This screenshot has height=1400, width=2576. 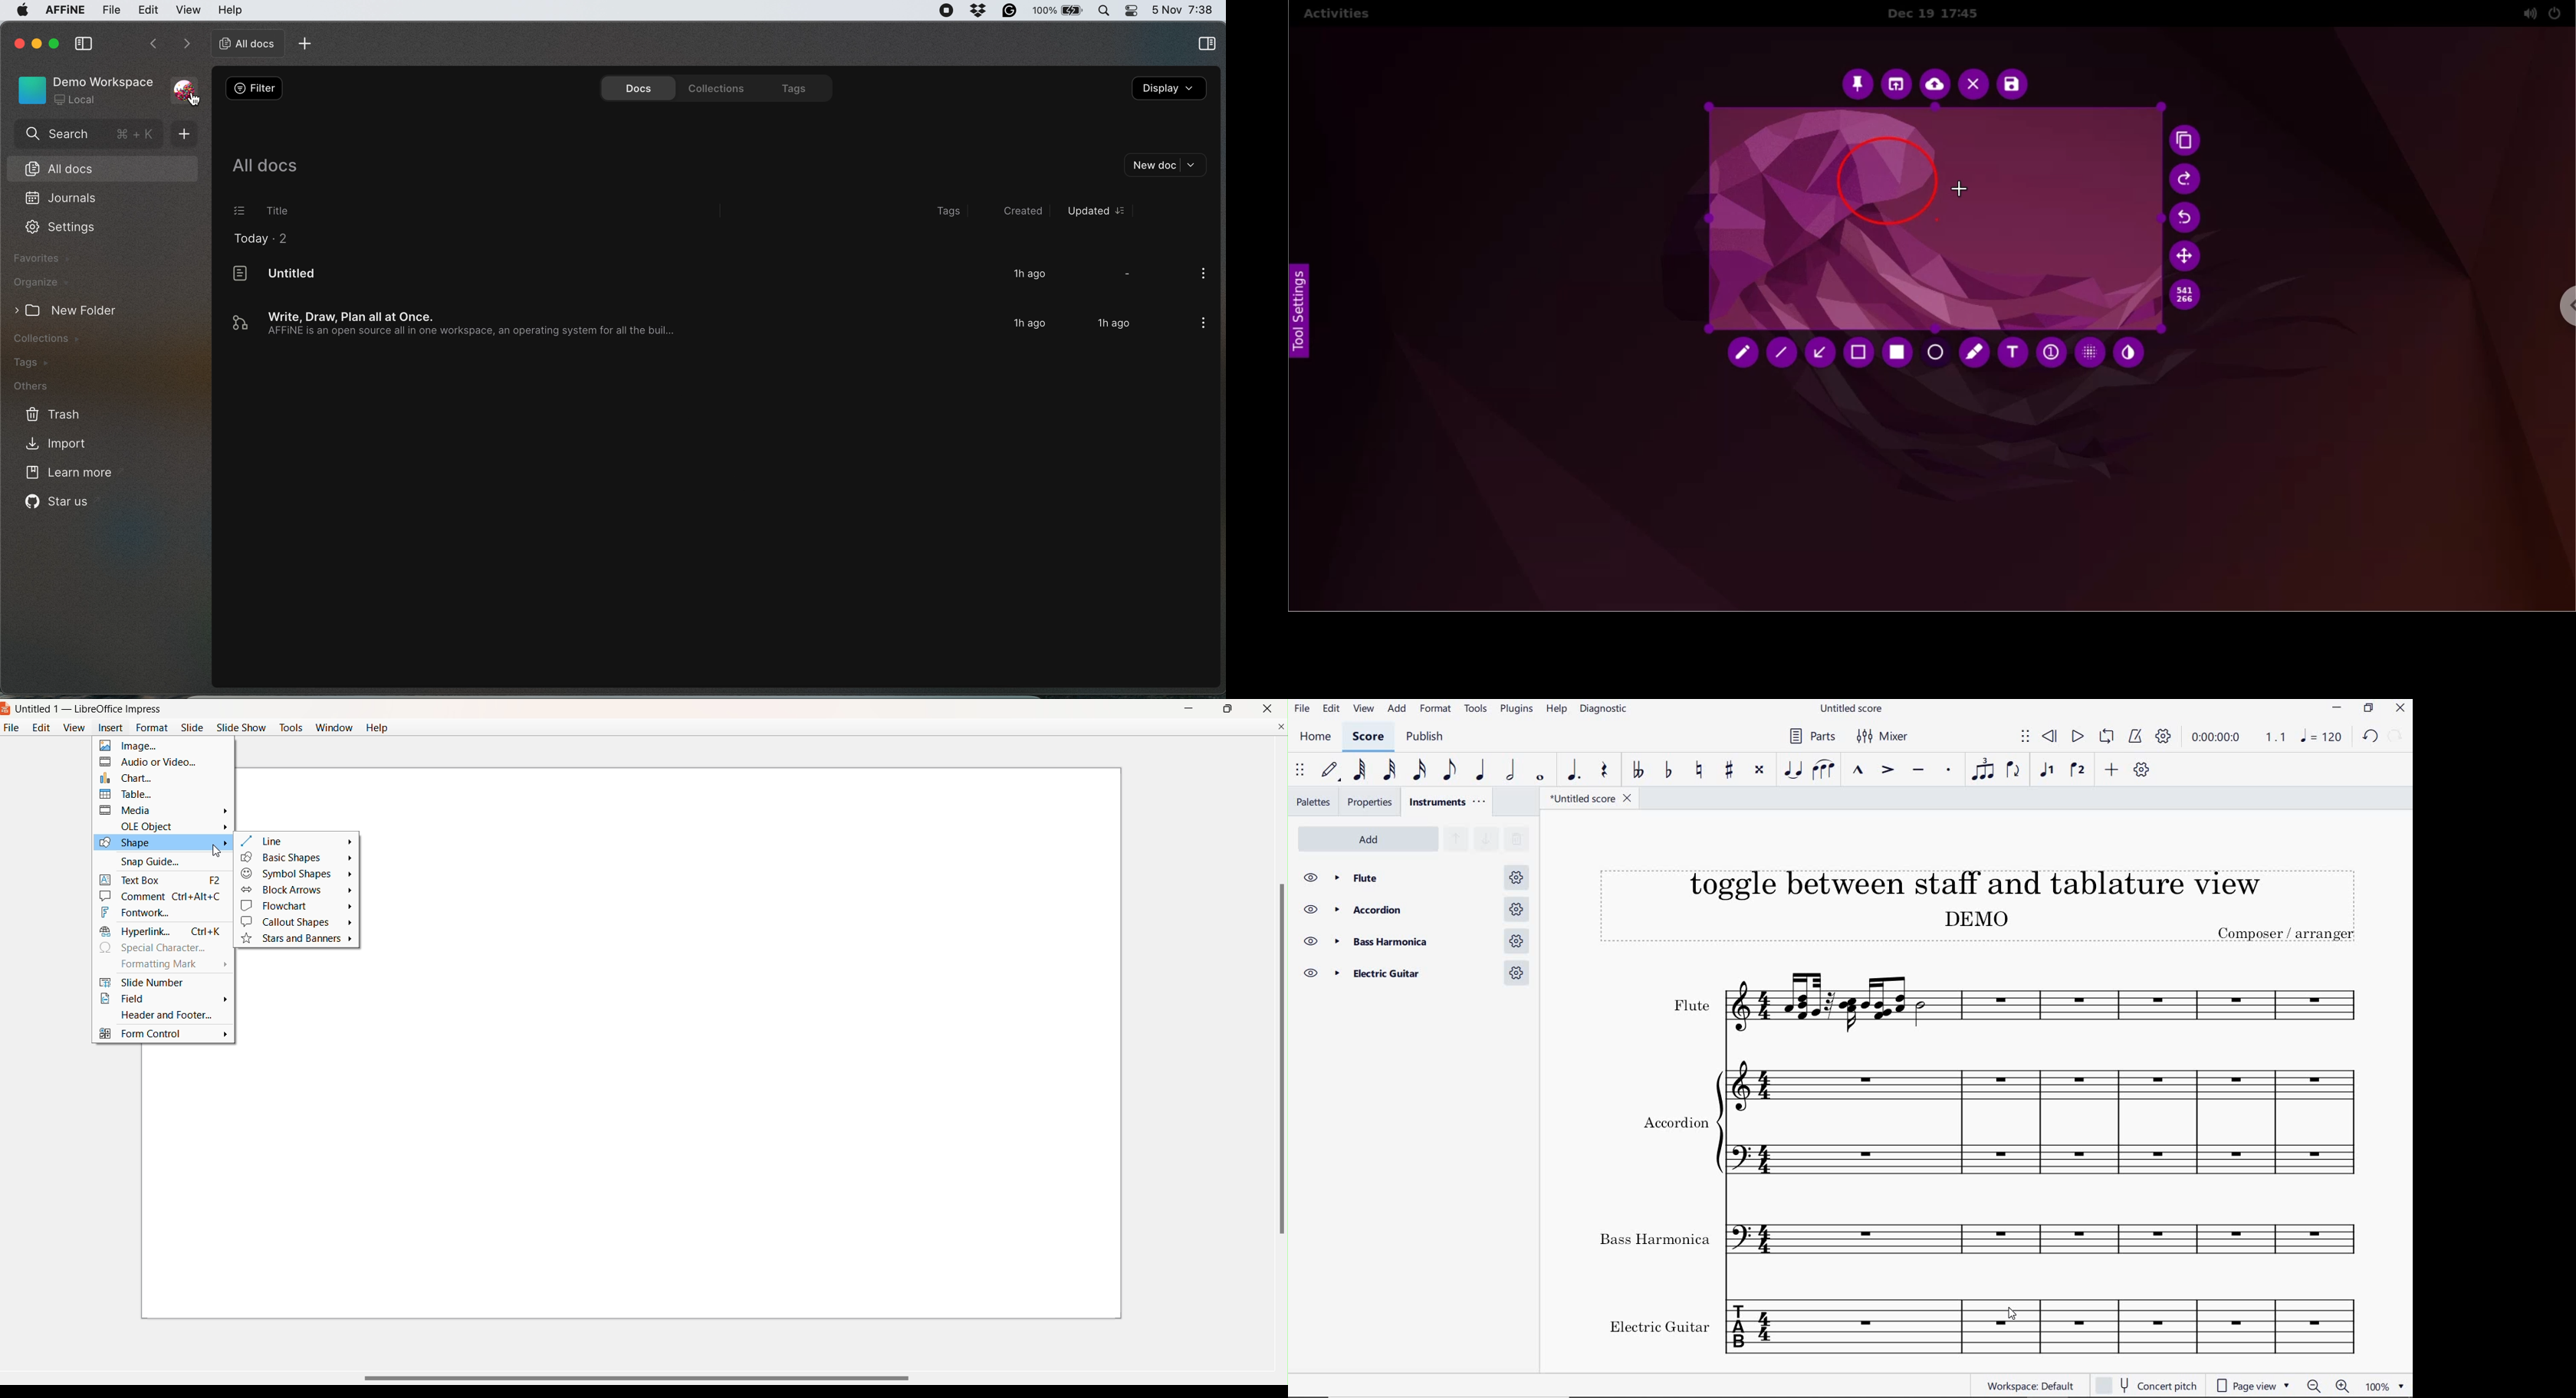 I want to click on chrome options, so click(x=2560, y=309).